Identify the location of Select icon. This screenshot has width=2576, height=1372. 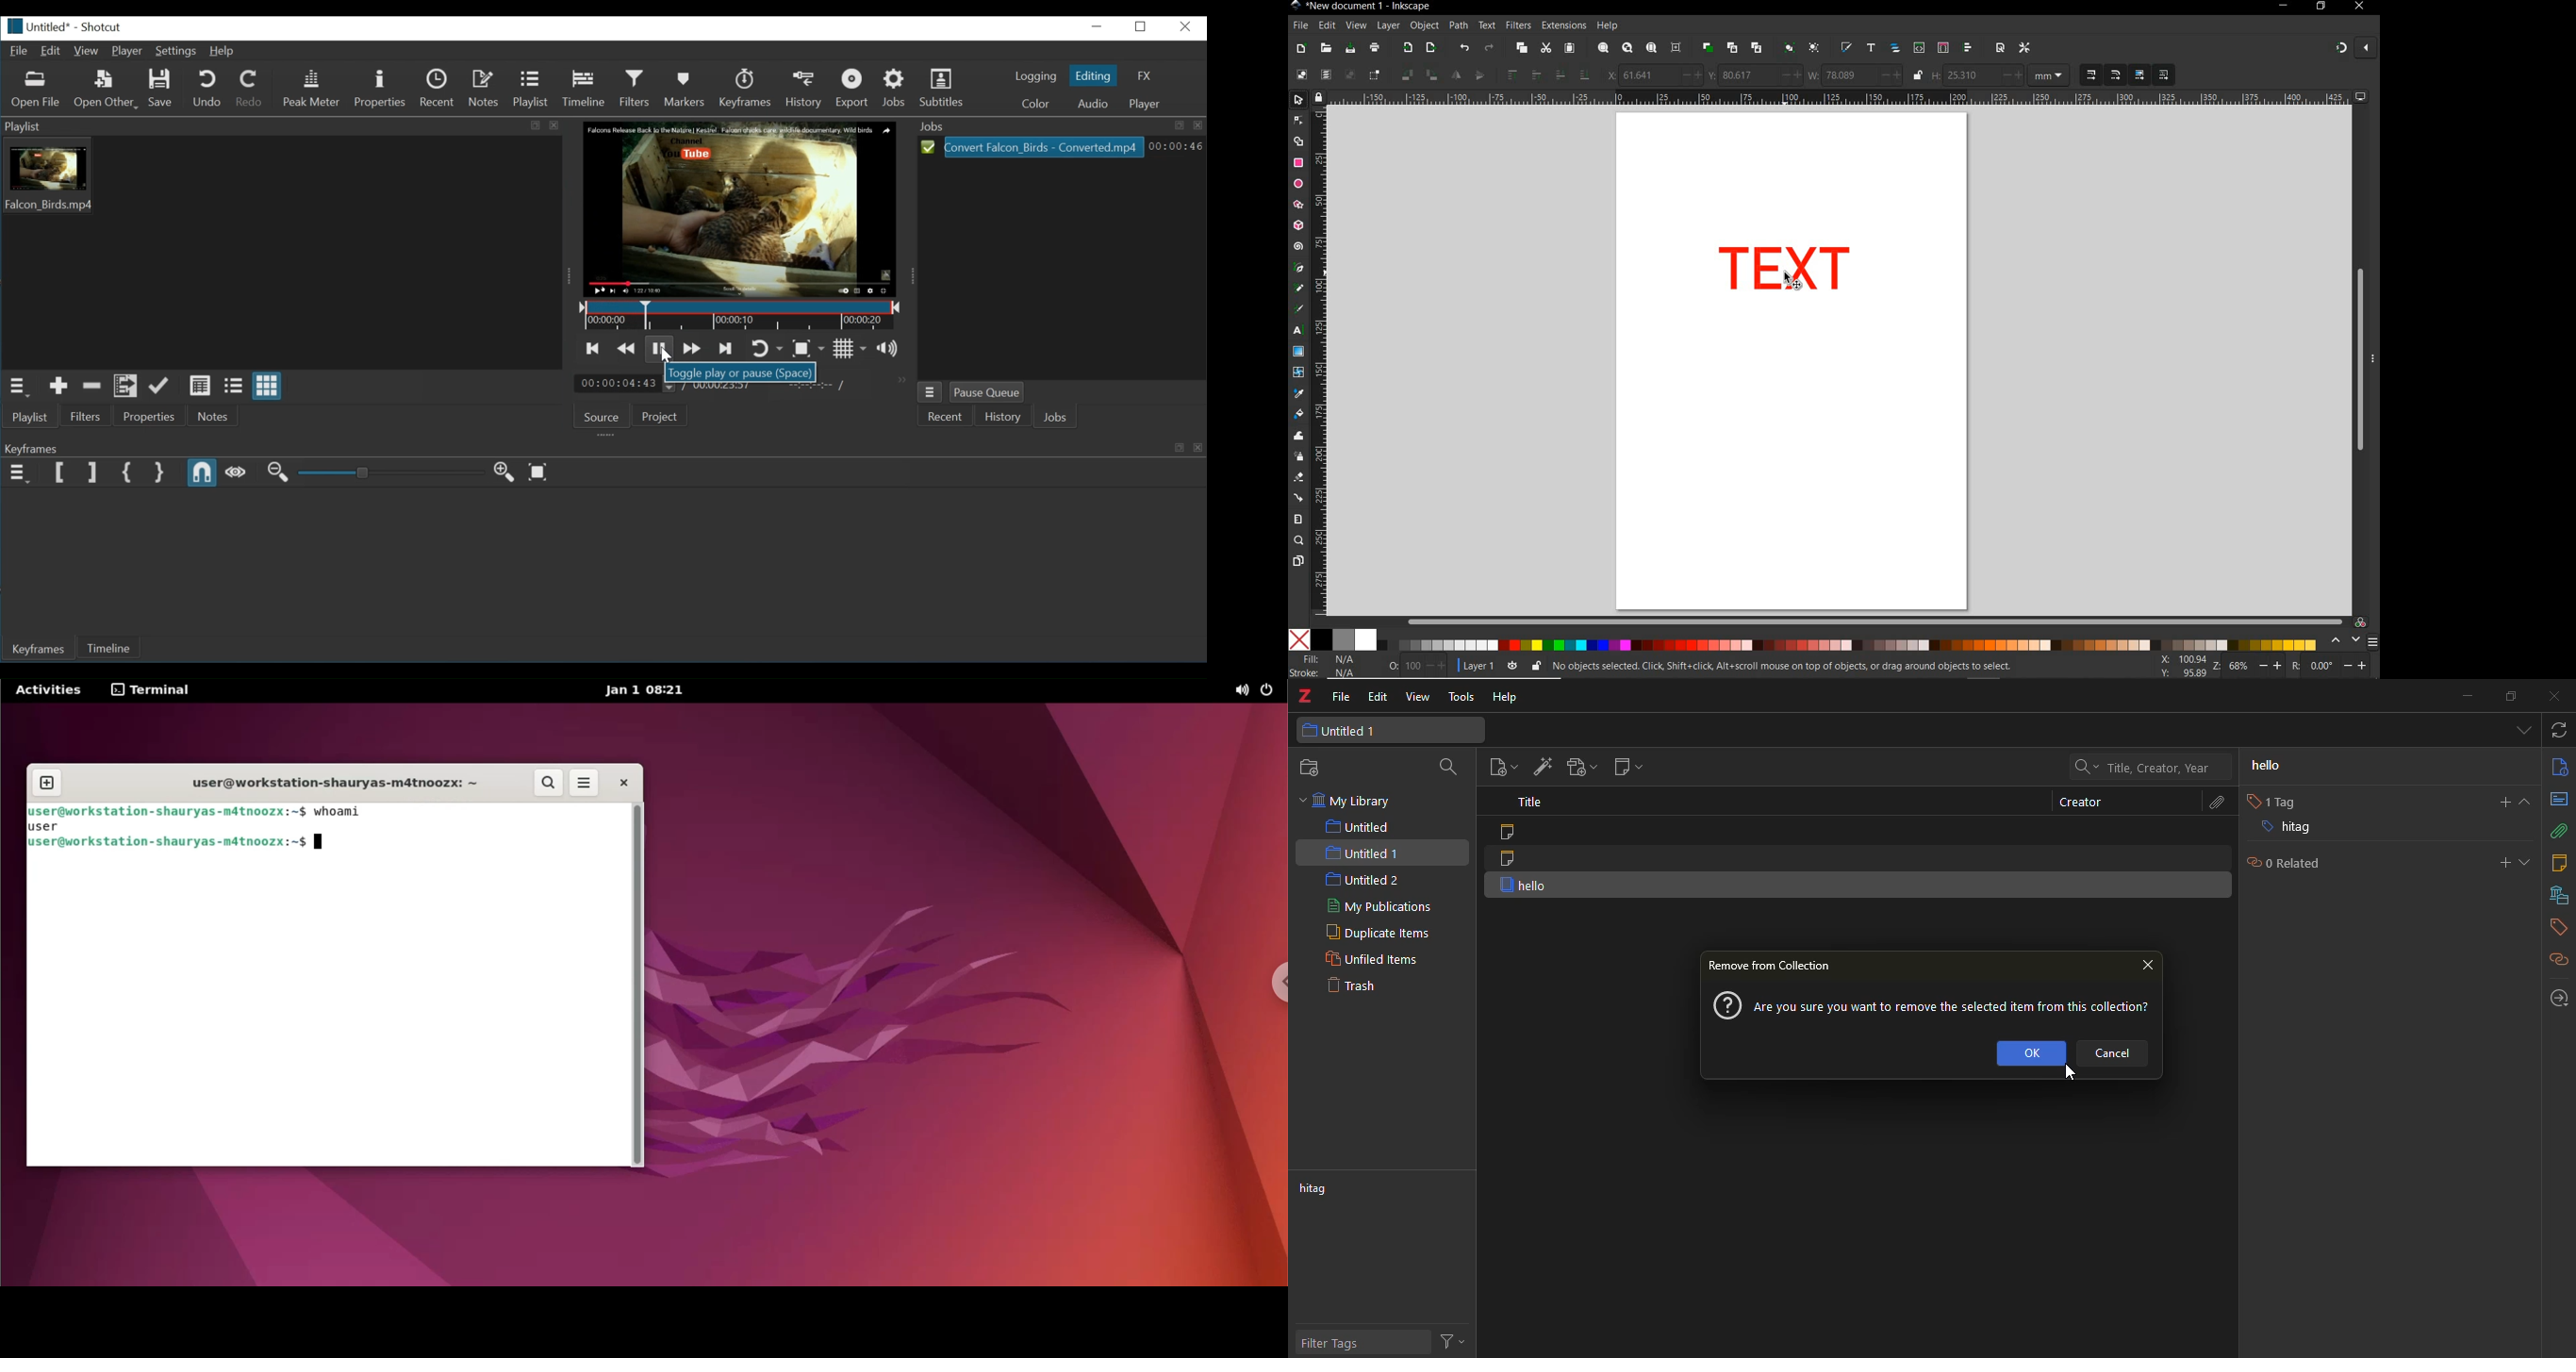
(928, 148).